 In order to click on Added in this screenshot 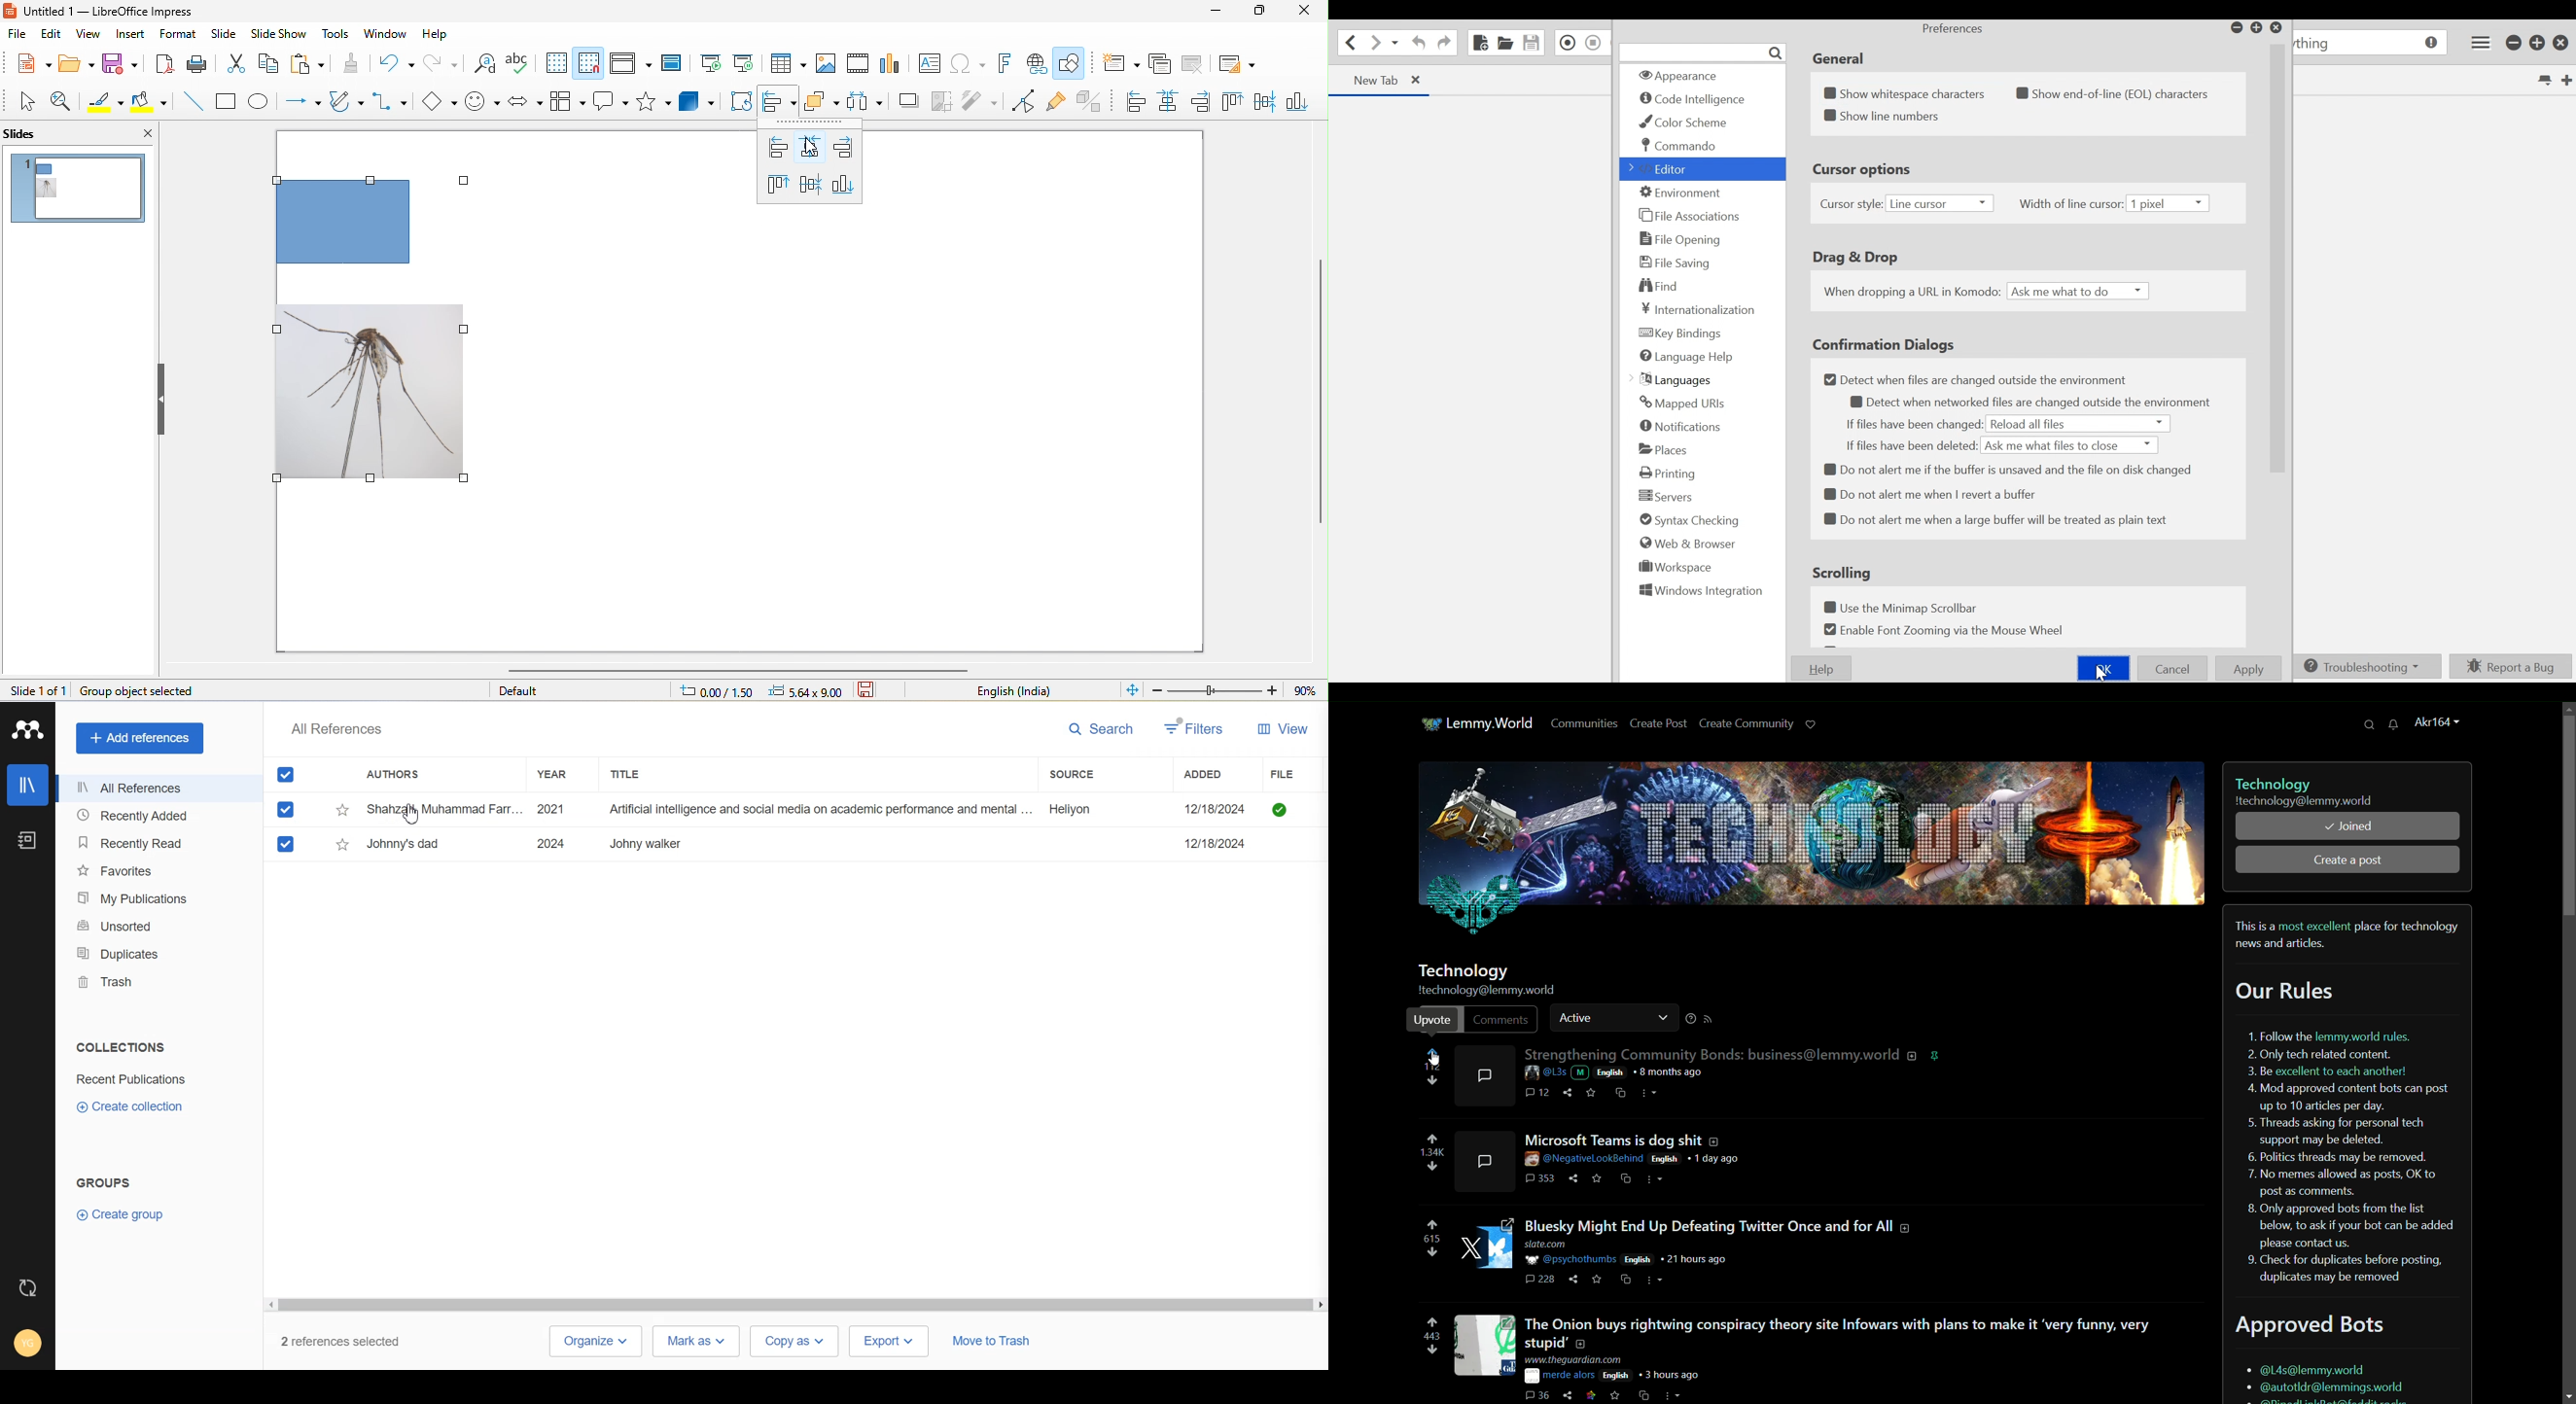, I will do `click(1217, 774)`.